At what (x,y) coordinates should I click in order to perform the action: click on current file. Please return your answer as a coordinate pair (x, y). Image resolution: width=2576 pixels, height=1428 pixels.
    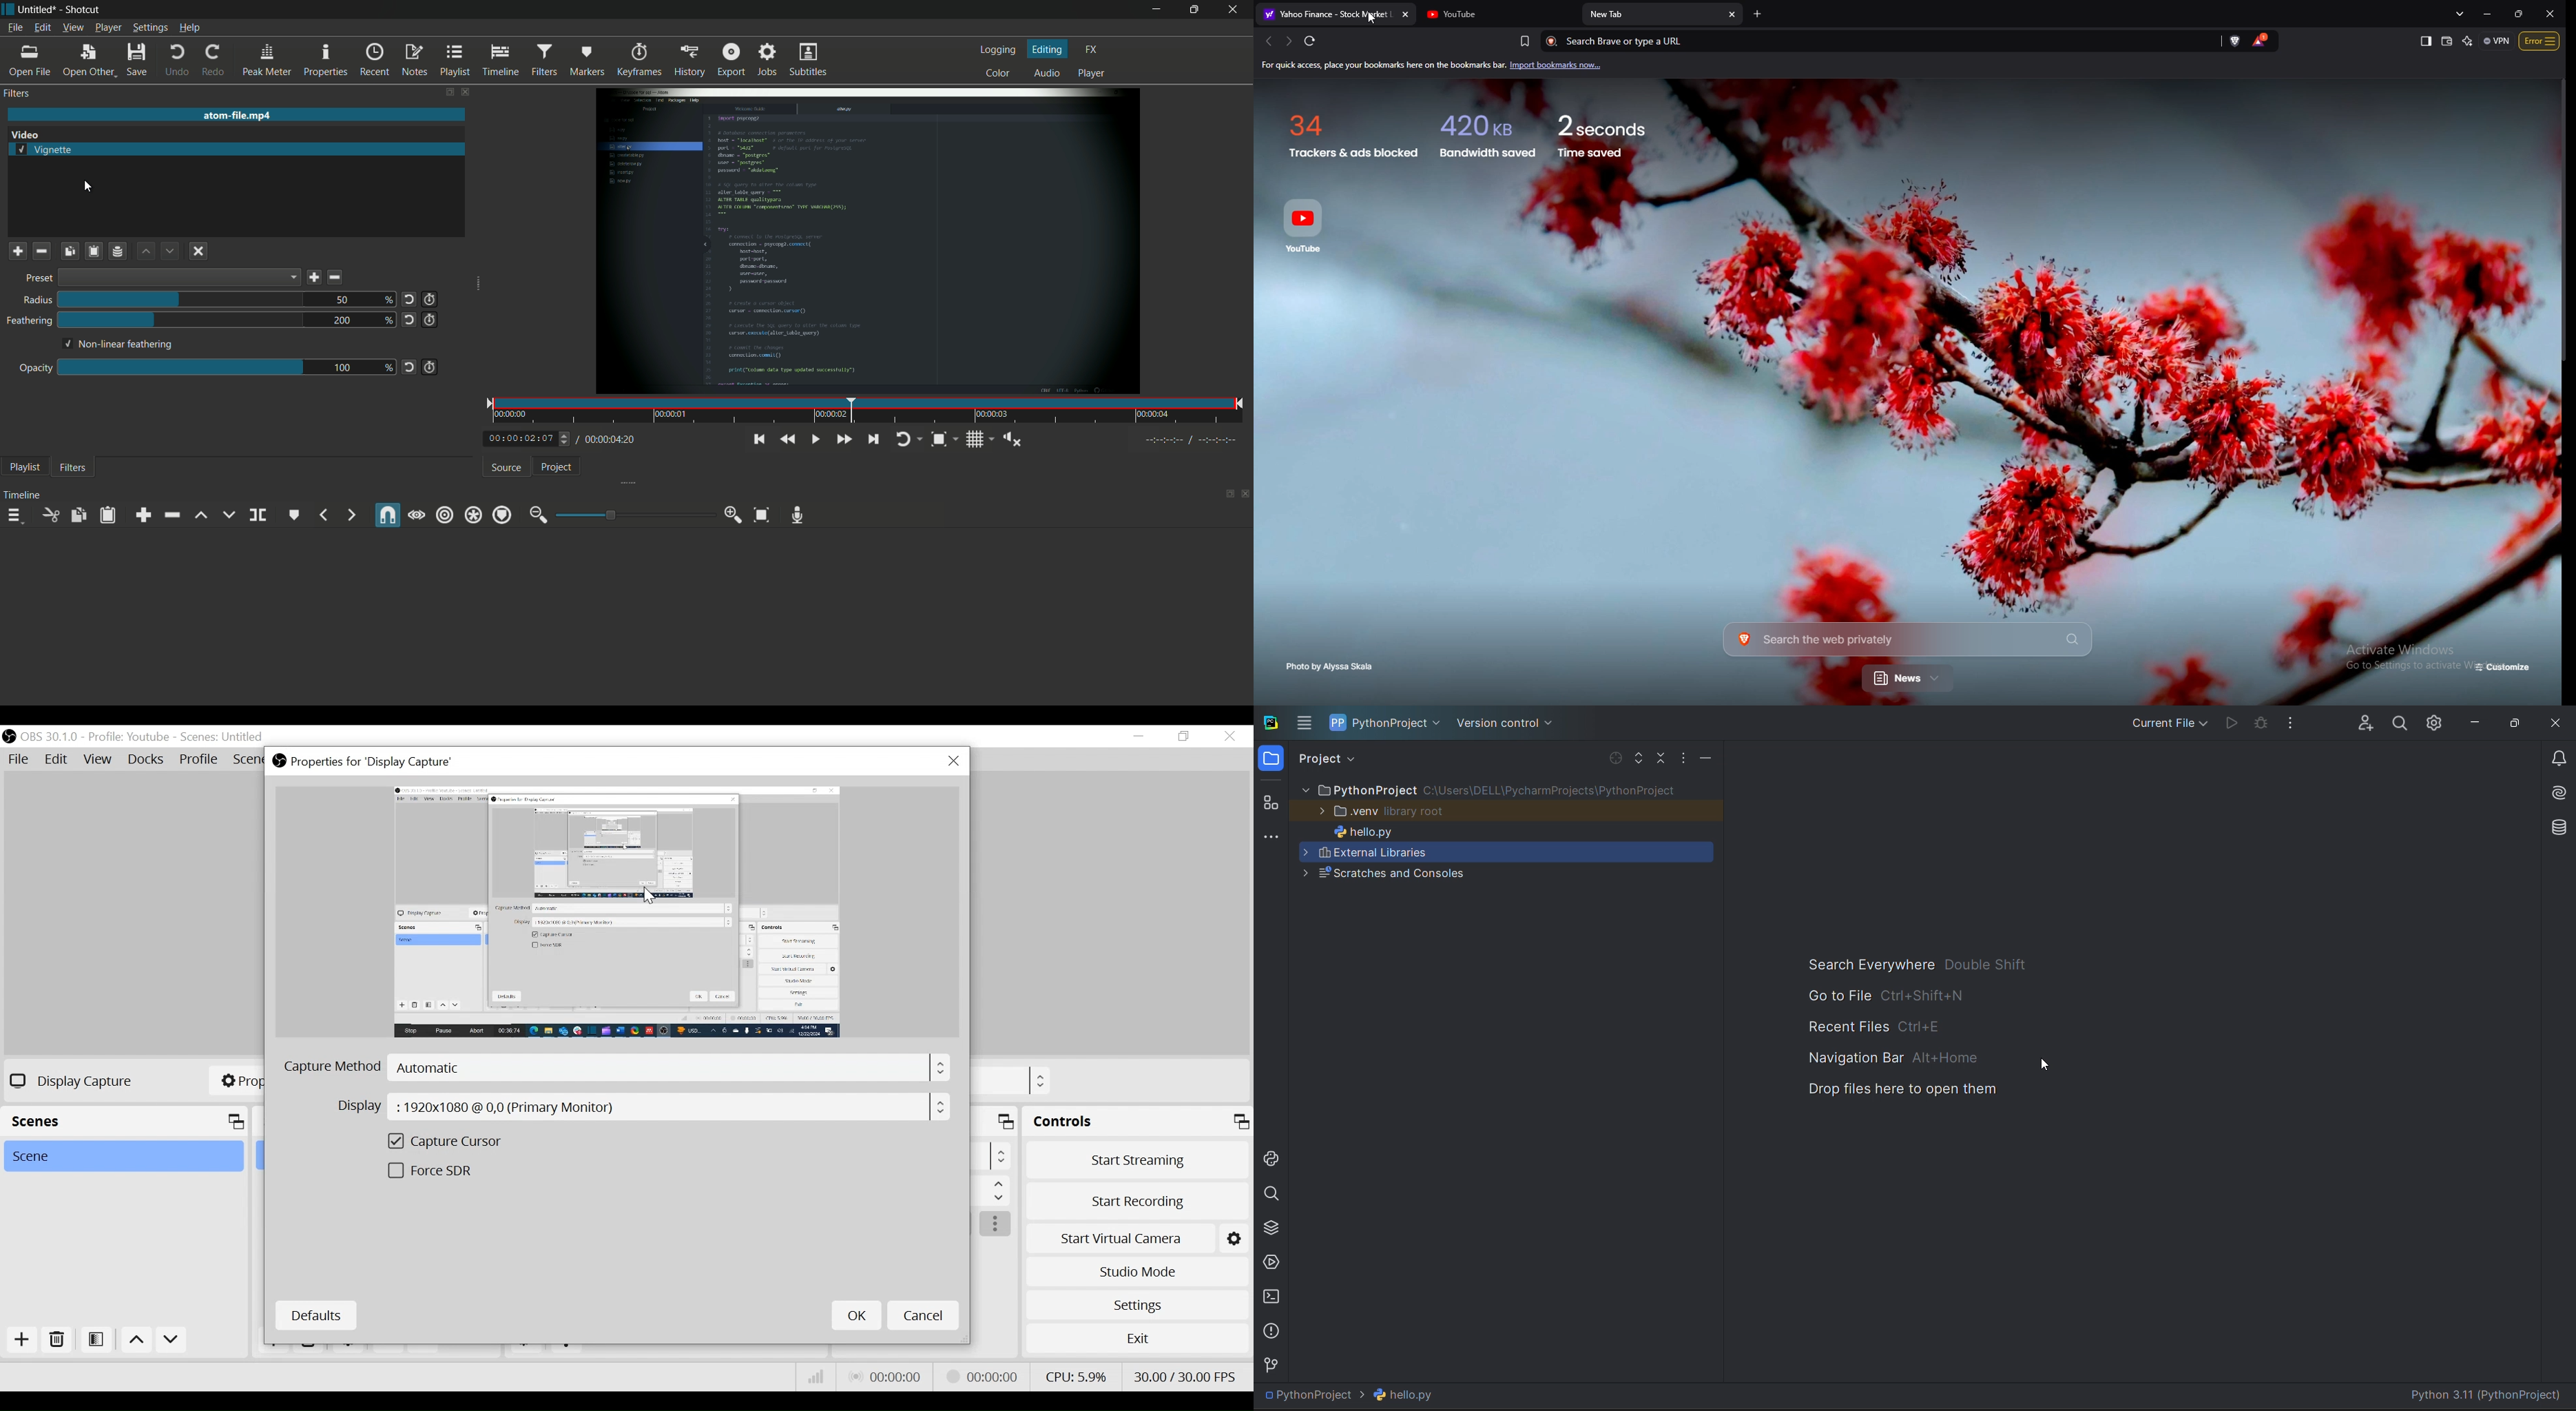
    Looking at the image, I should click on (2167, 723).